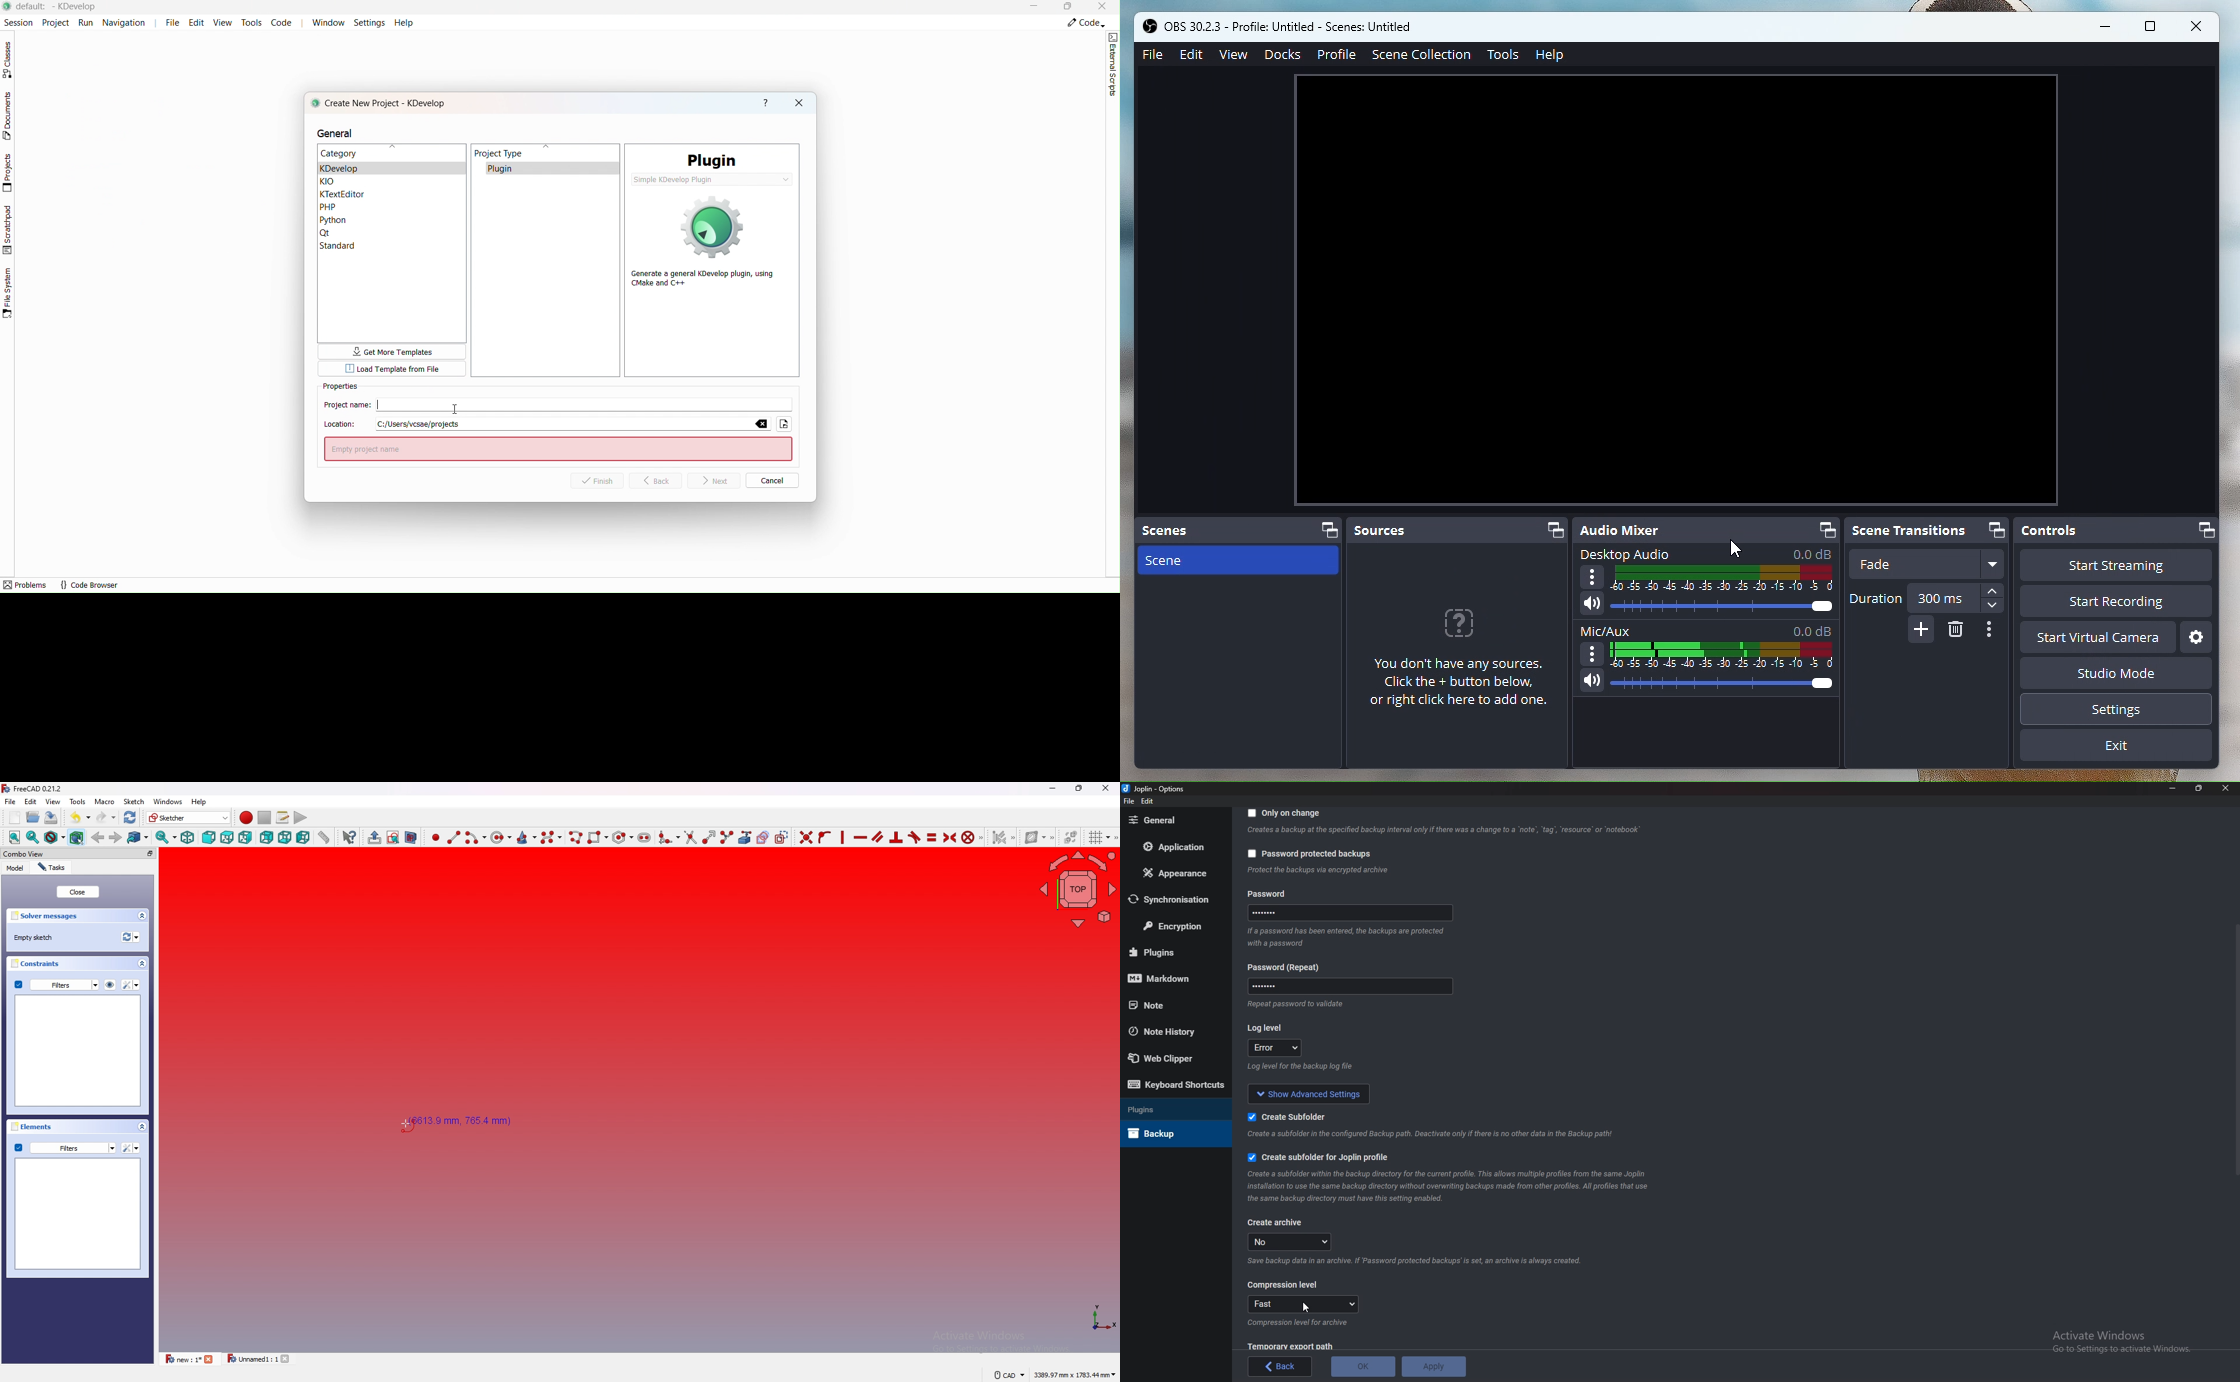 The image size is (2240, 1400). I want to click on file, so click(10, 801).